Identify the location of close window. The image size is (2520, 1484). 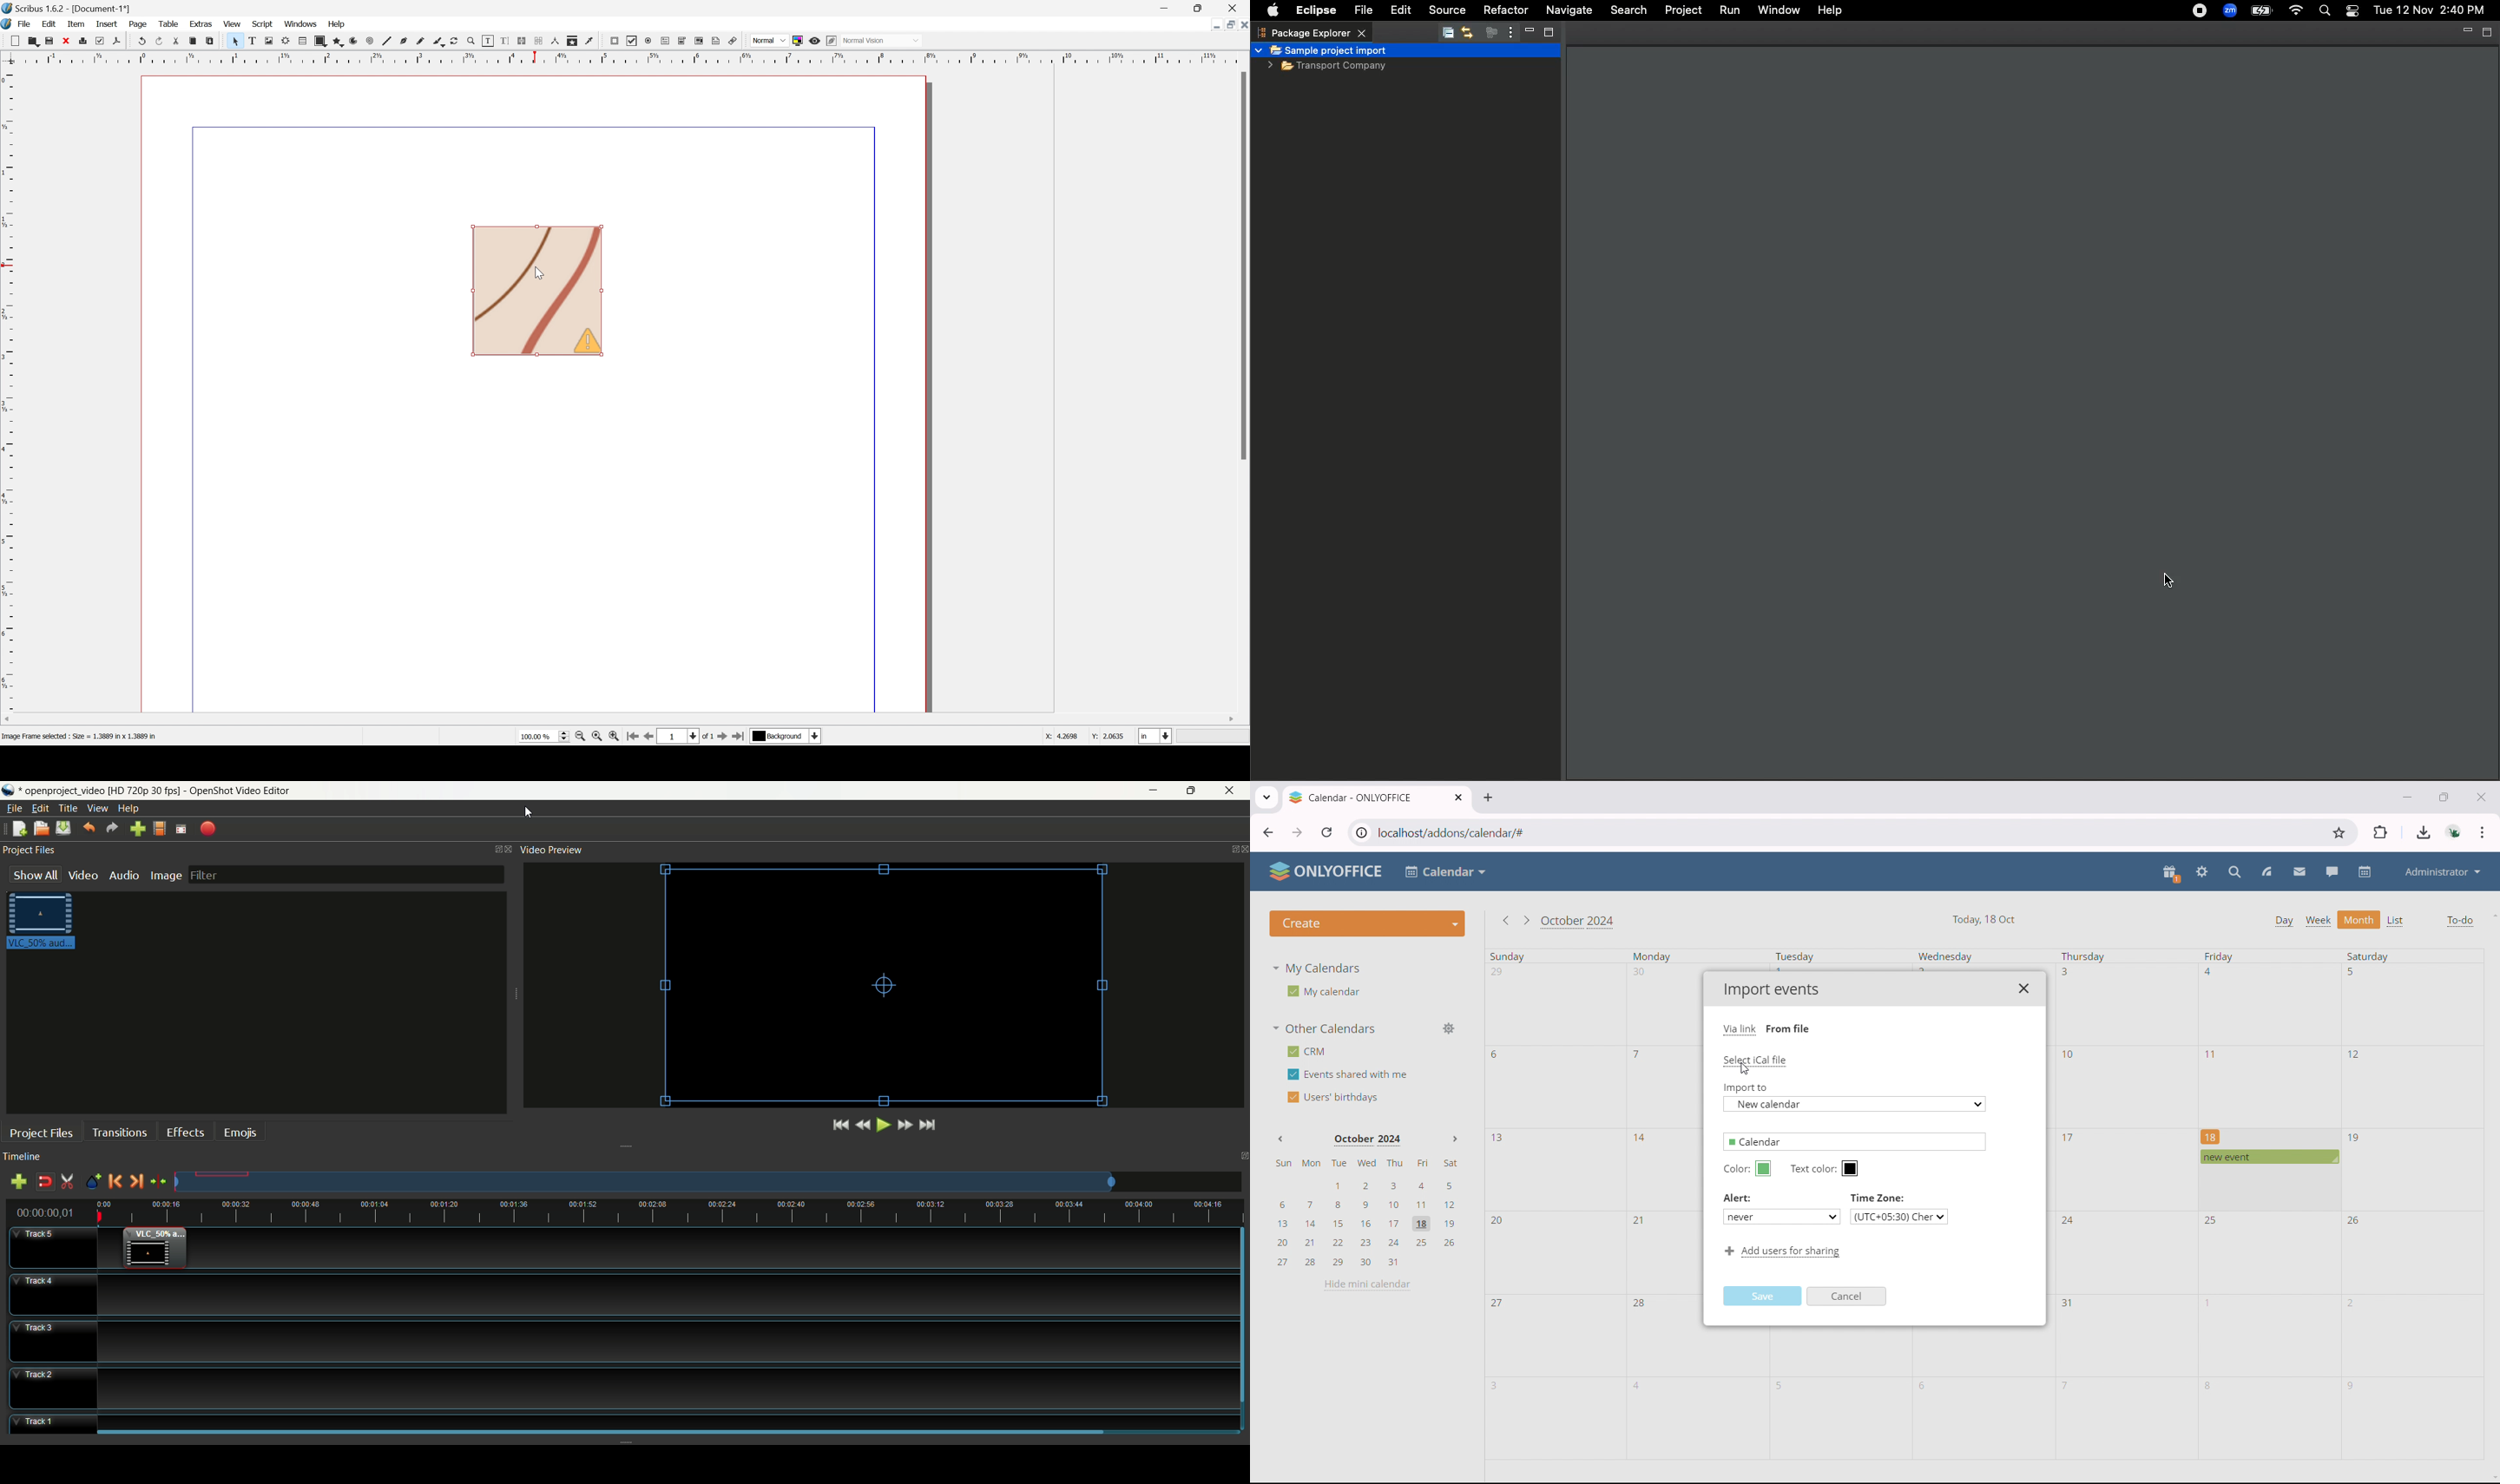
(511, 848).